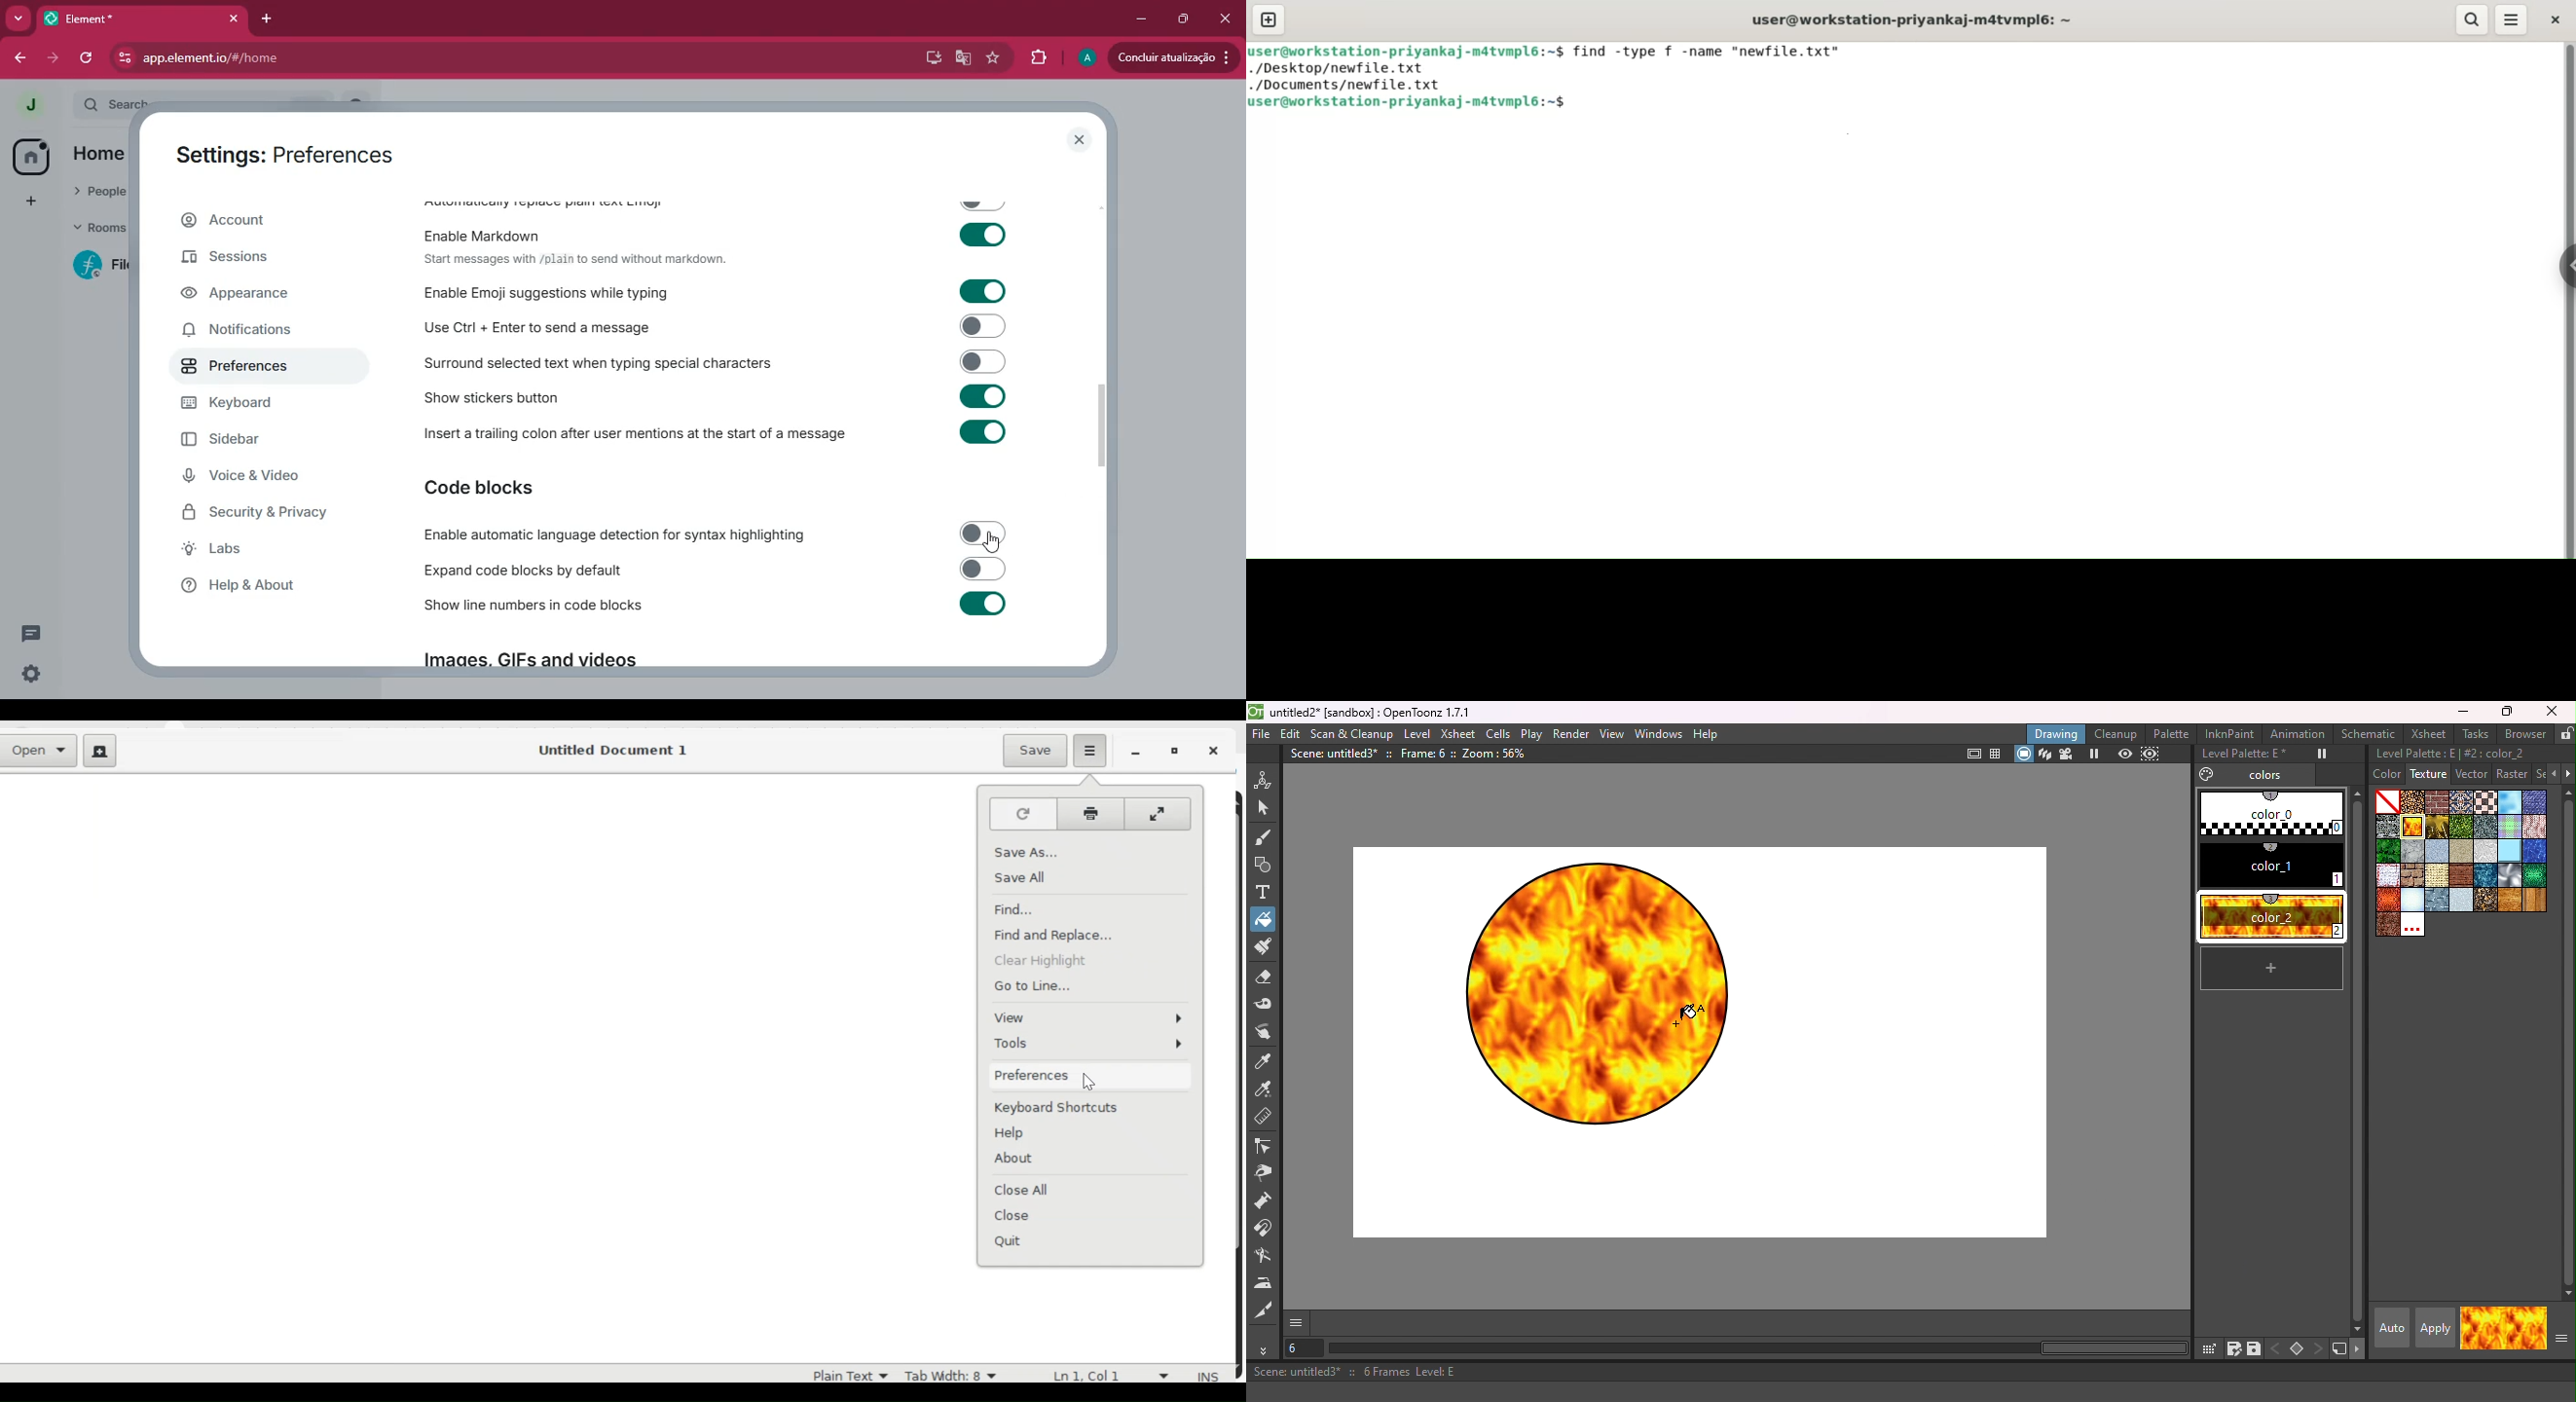 This screenshot has width=2576, height=1428. What do you see at coordinates (266, 18) in the screenshot?
I see `add tab` at bounding box center [266, 18].